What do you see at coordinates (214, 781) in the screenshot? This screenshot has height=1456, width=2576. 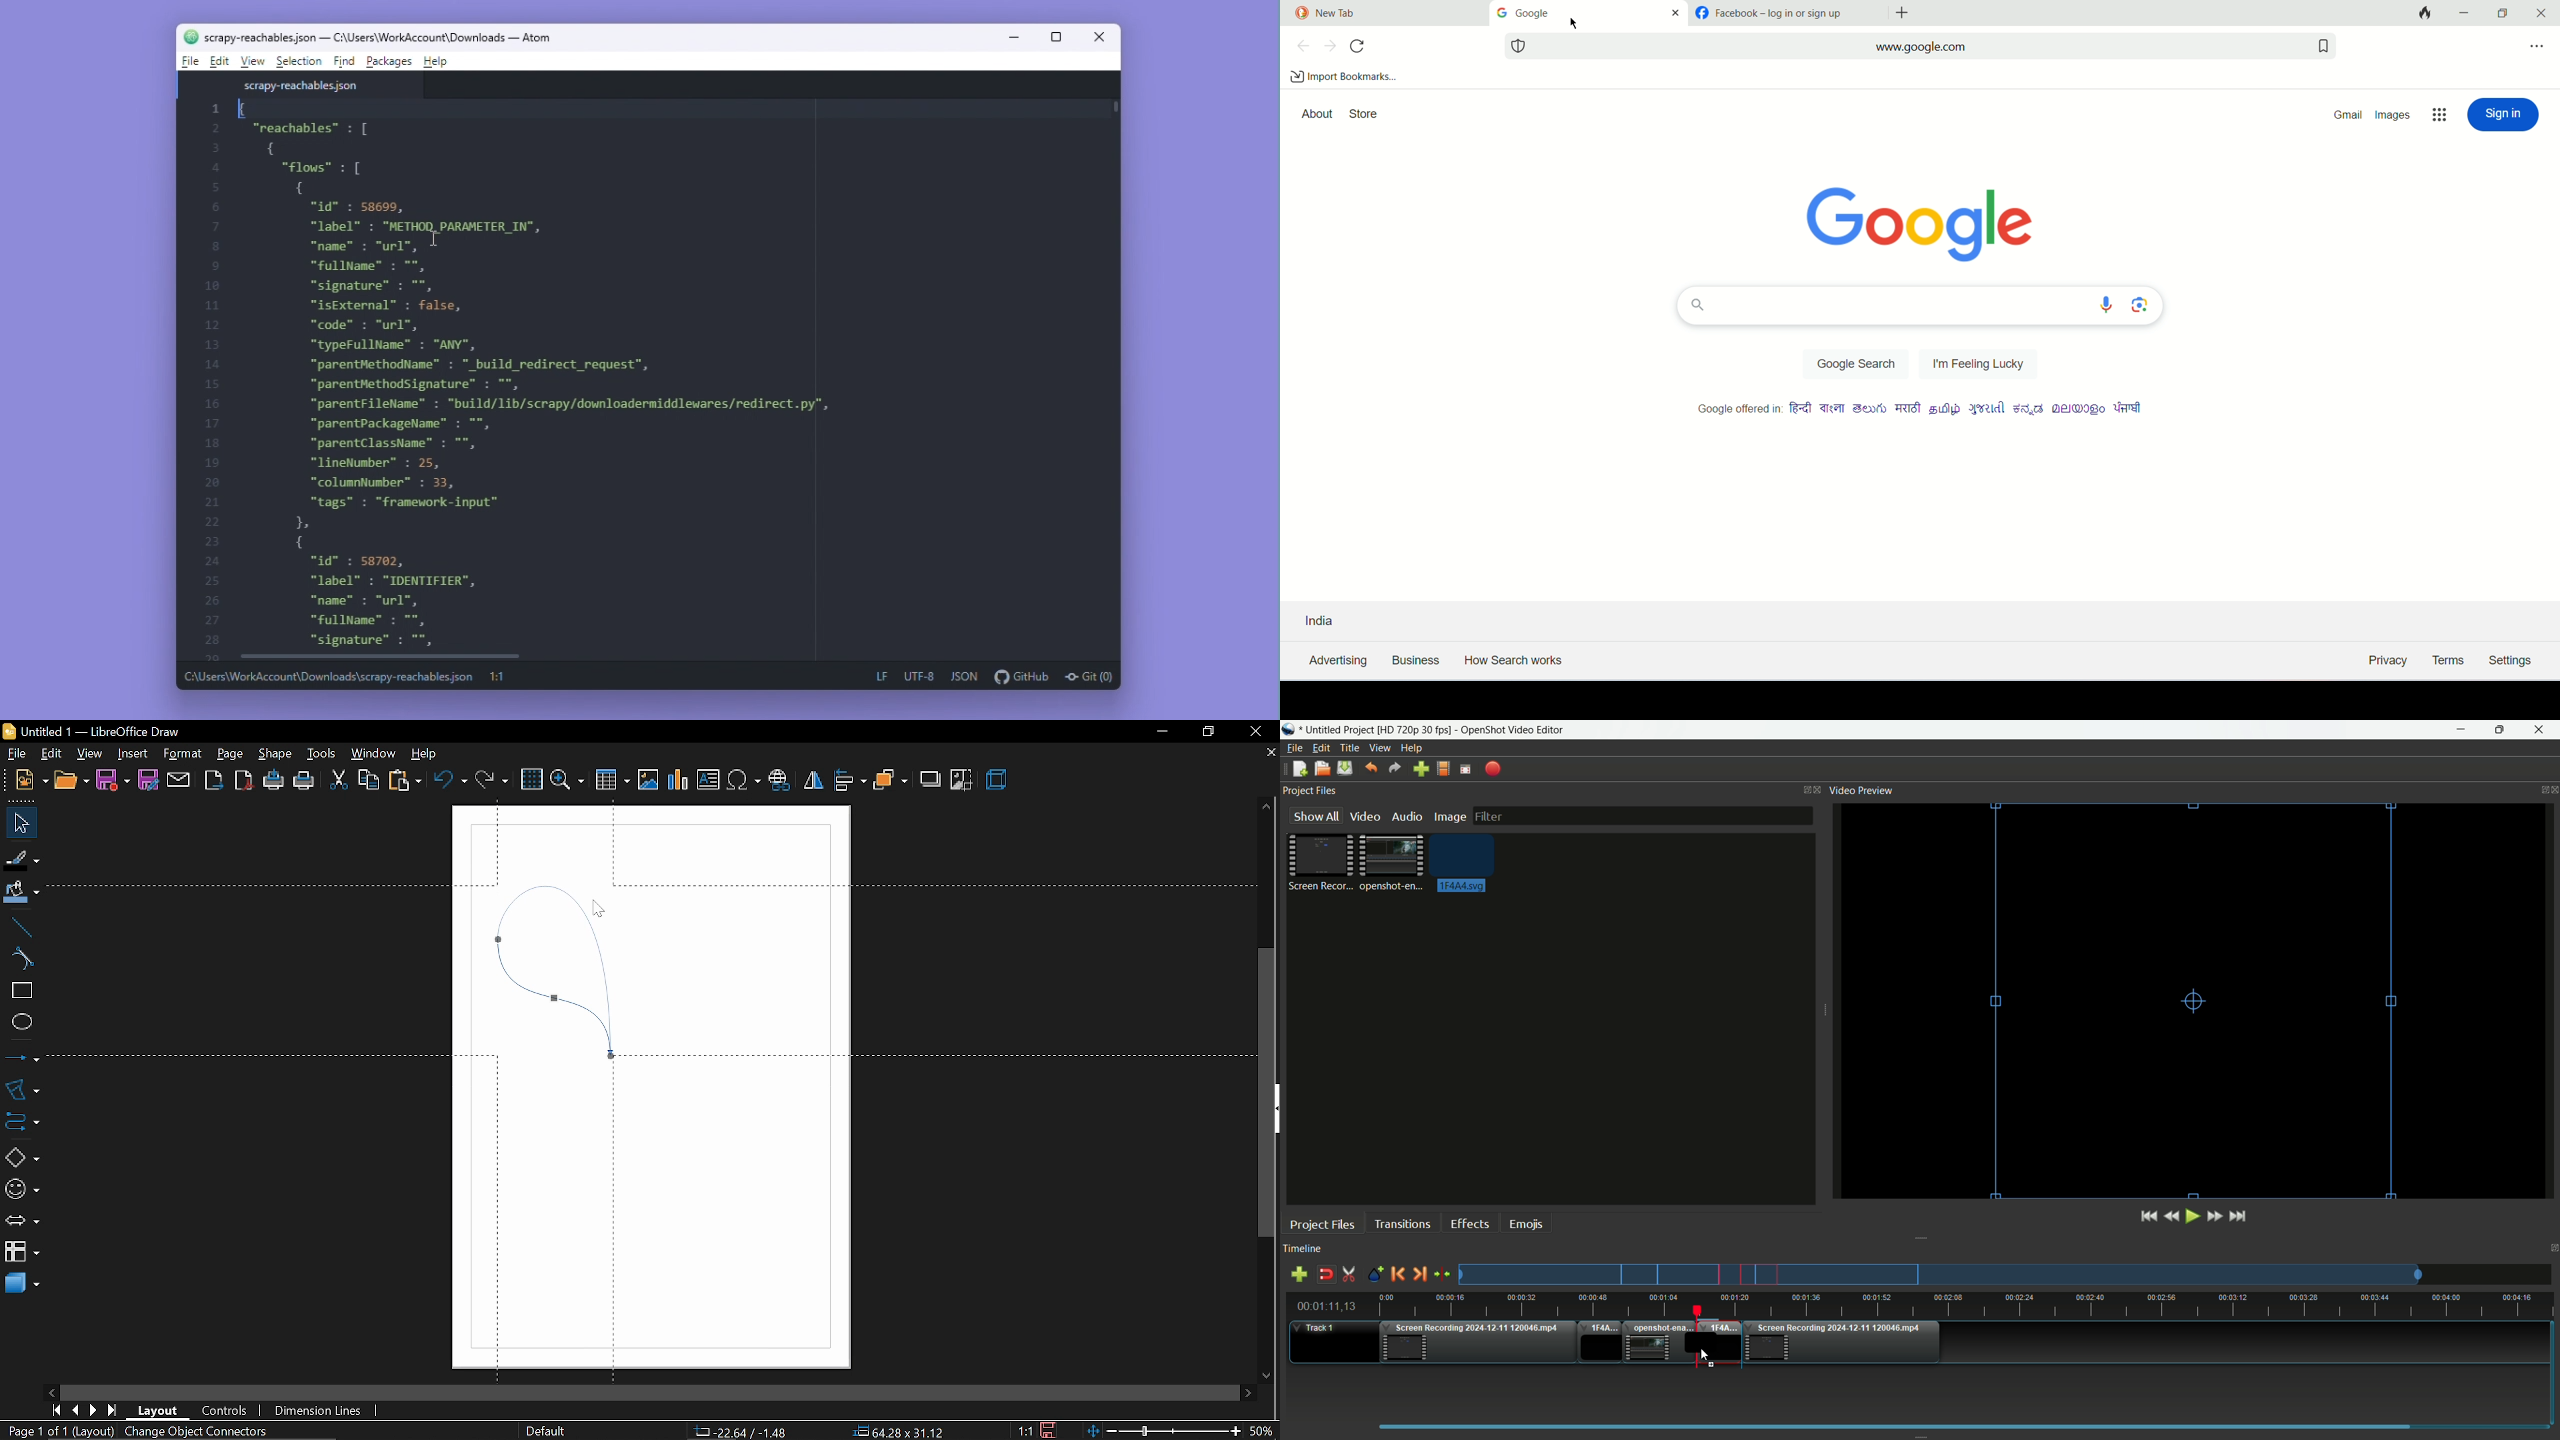 I see `export` at bounding box center [214, 781].